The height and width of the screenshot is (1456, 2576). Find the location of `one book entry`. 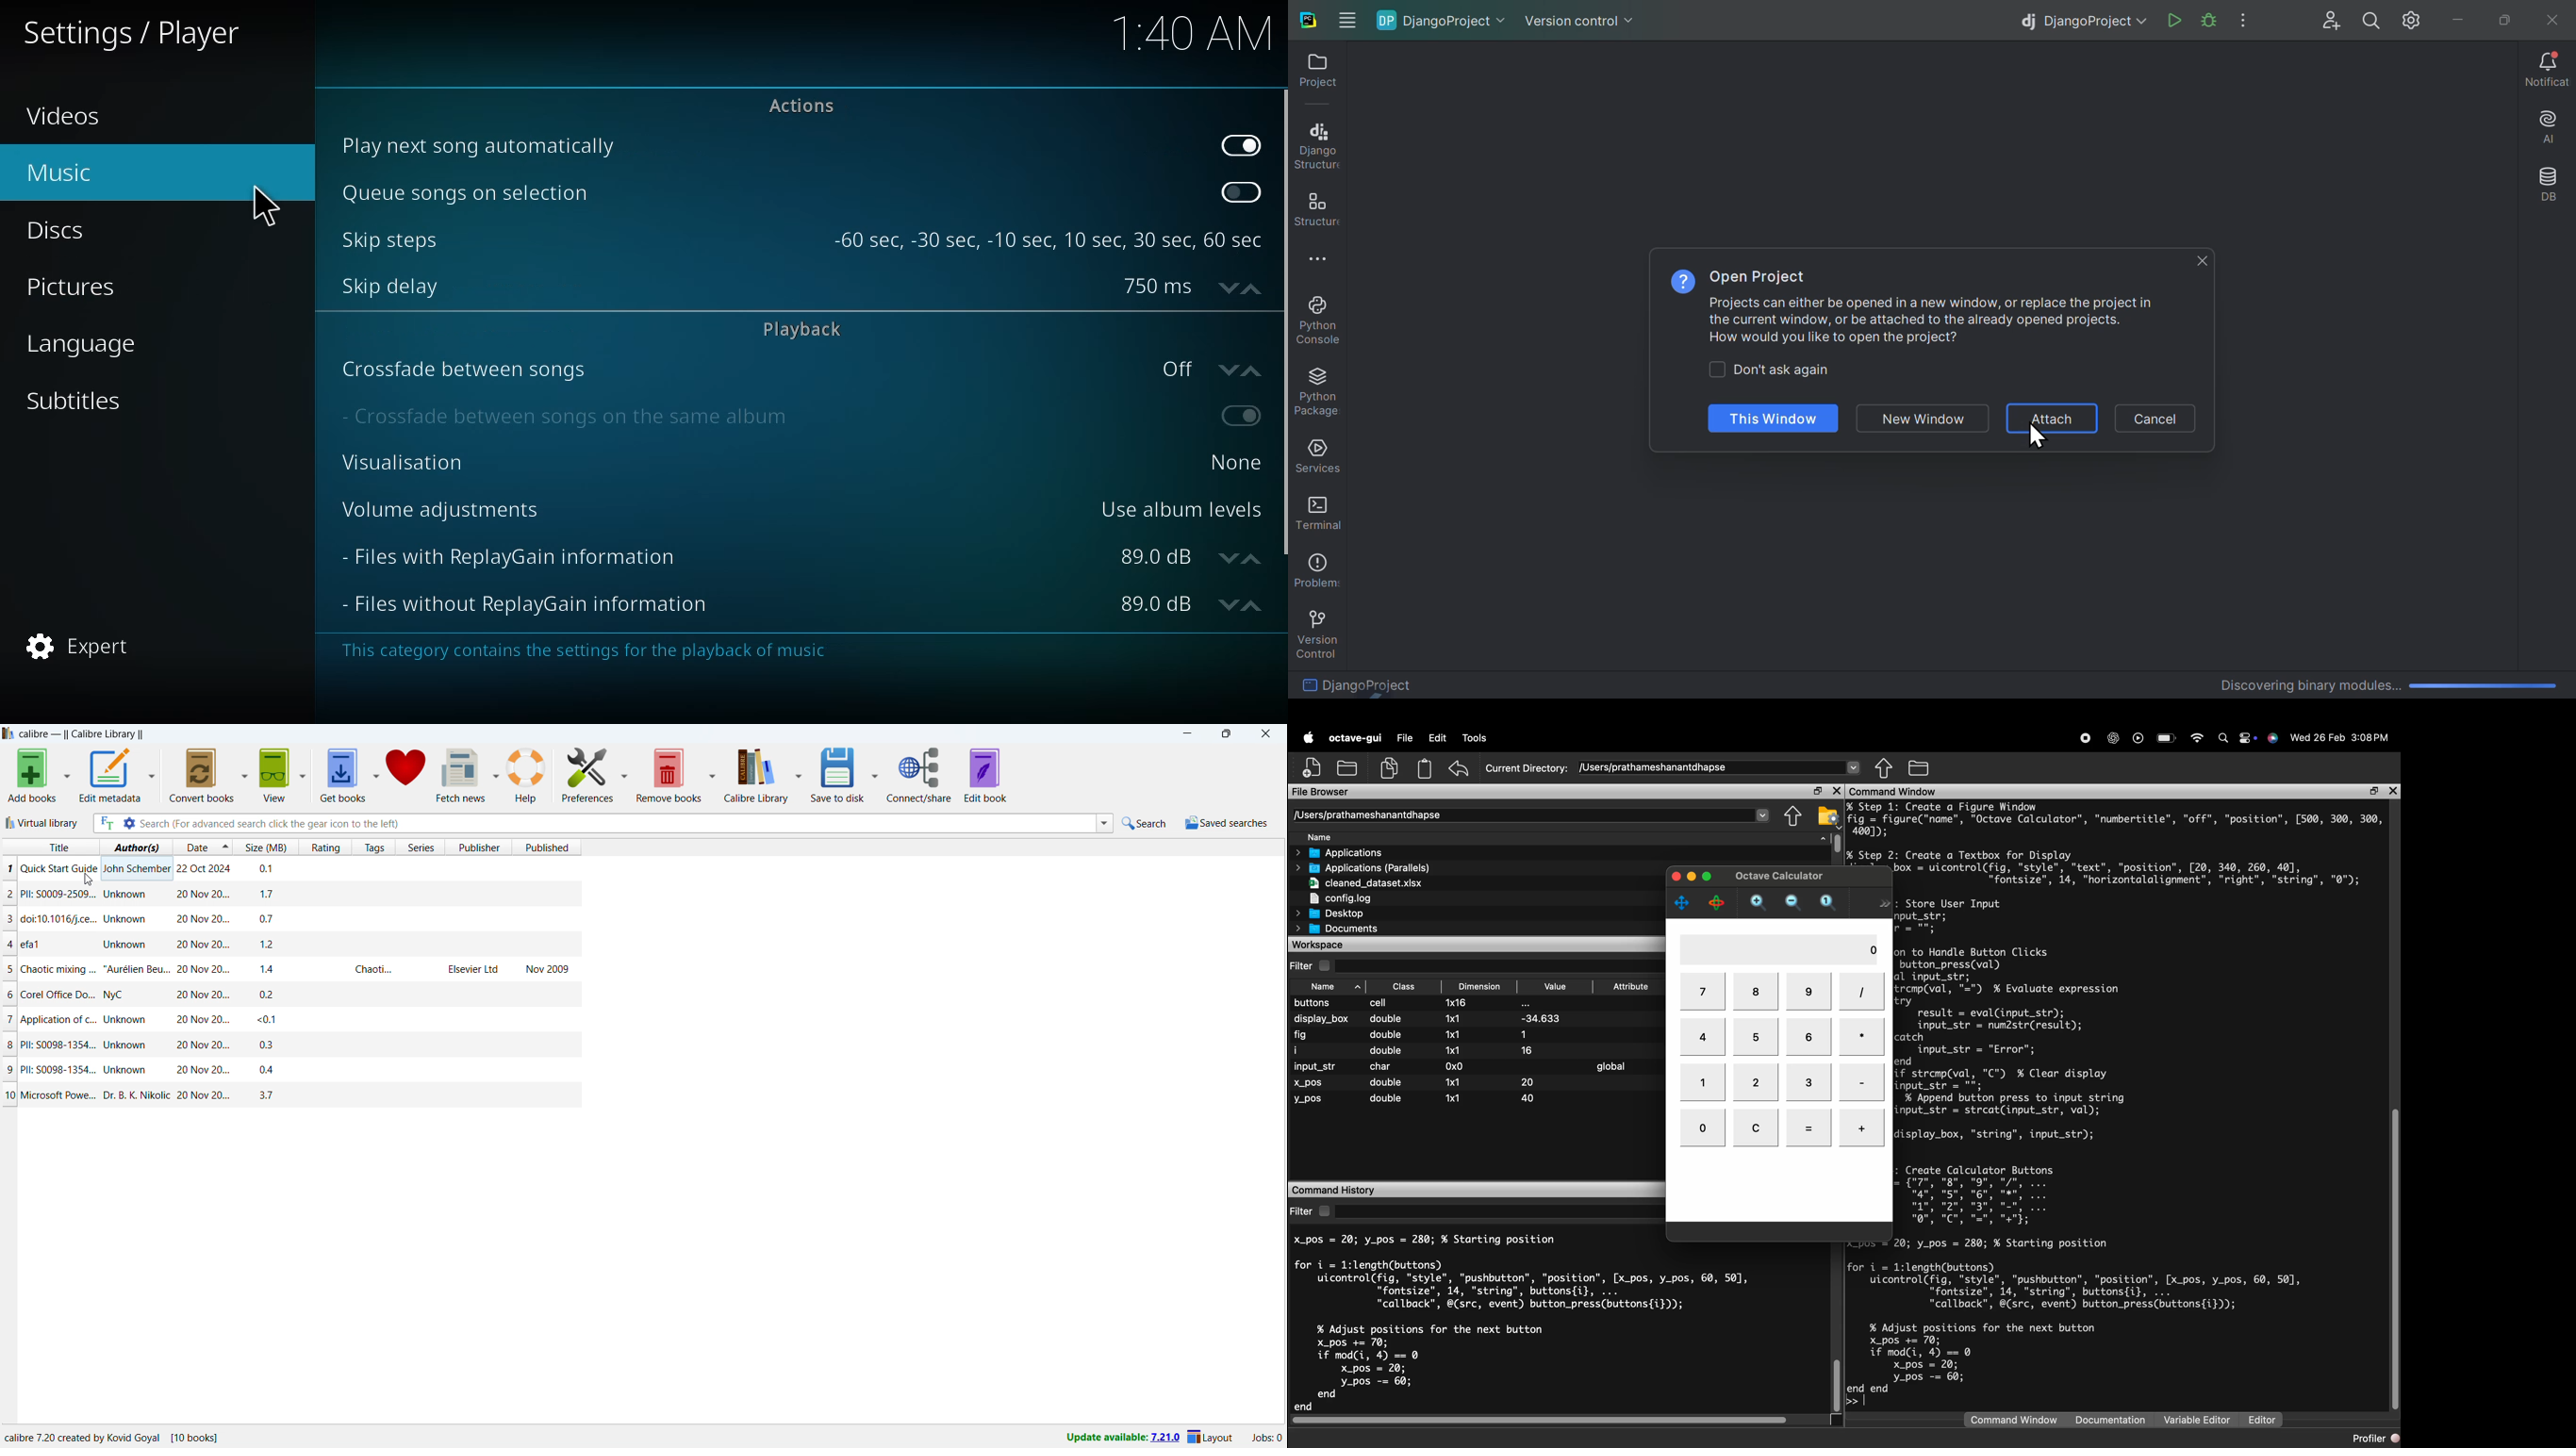

one book entry is located at coordinates (292, 1020).